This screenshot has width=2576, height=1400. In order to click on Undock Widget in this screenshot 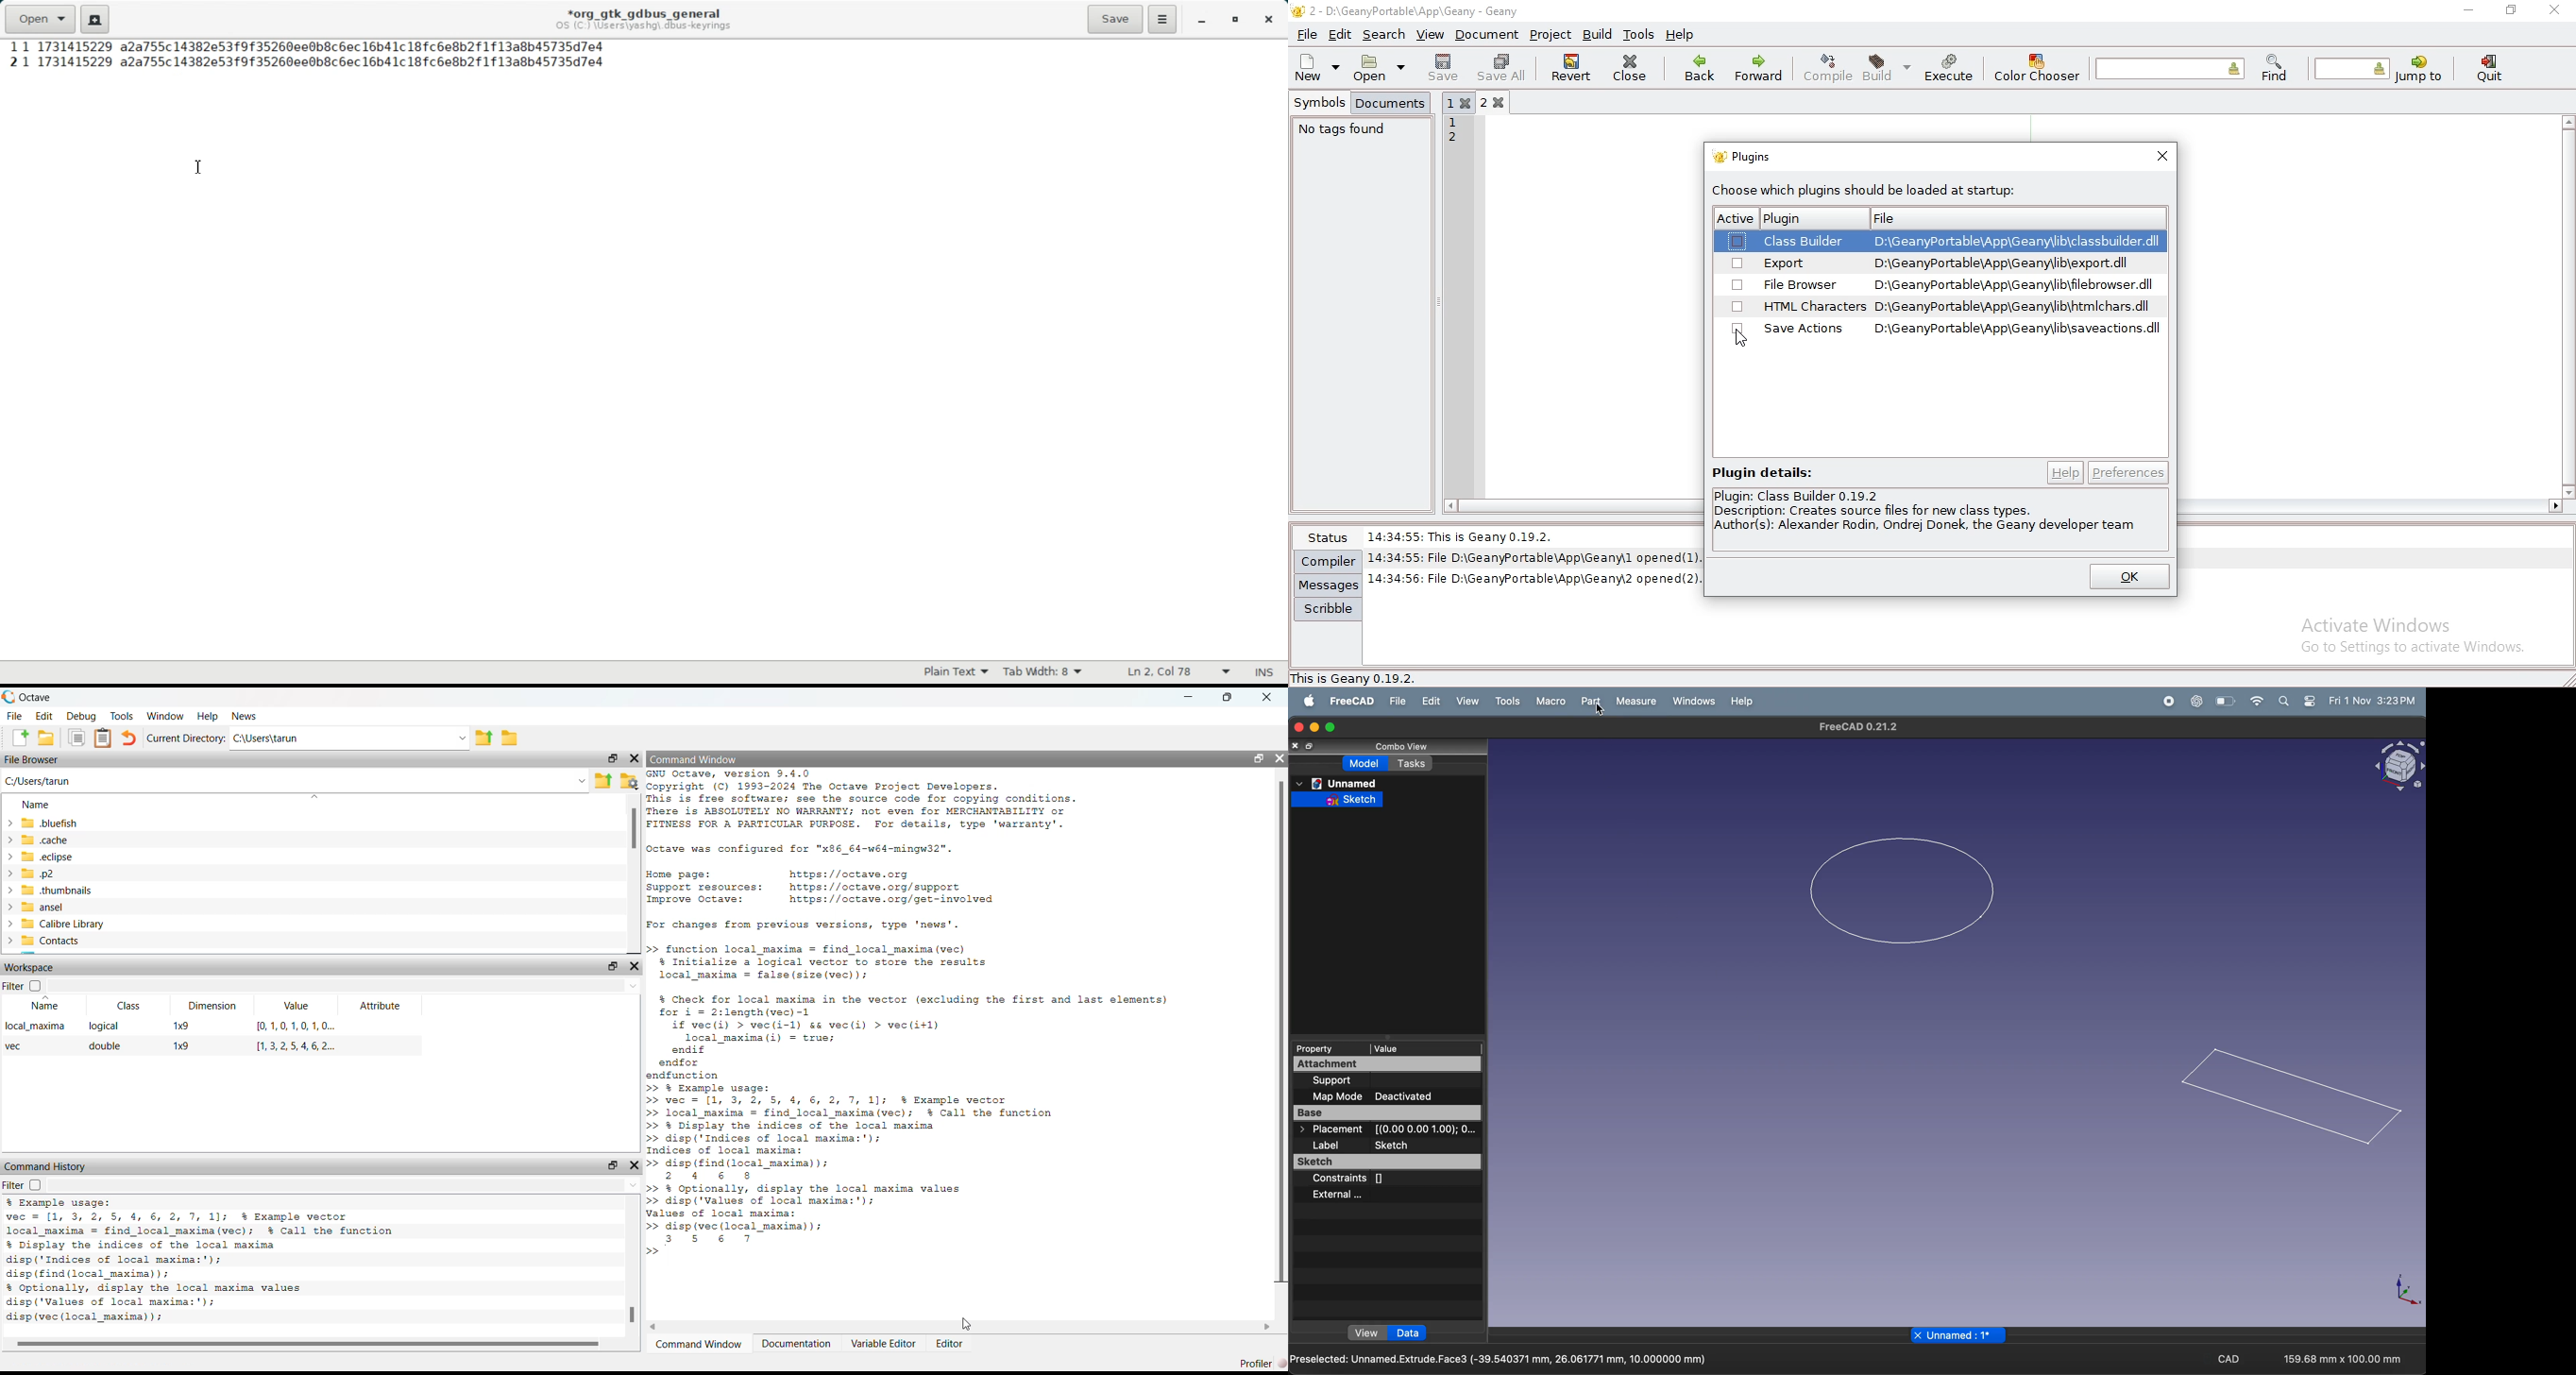, I will do `click(614, 1165)`.